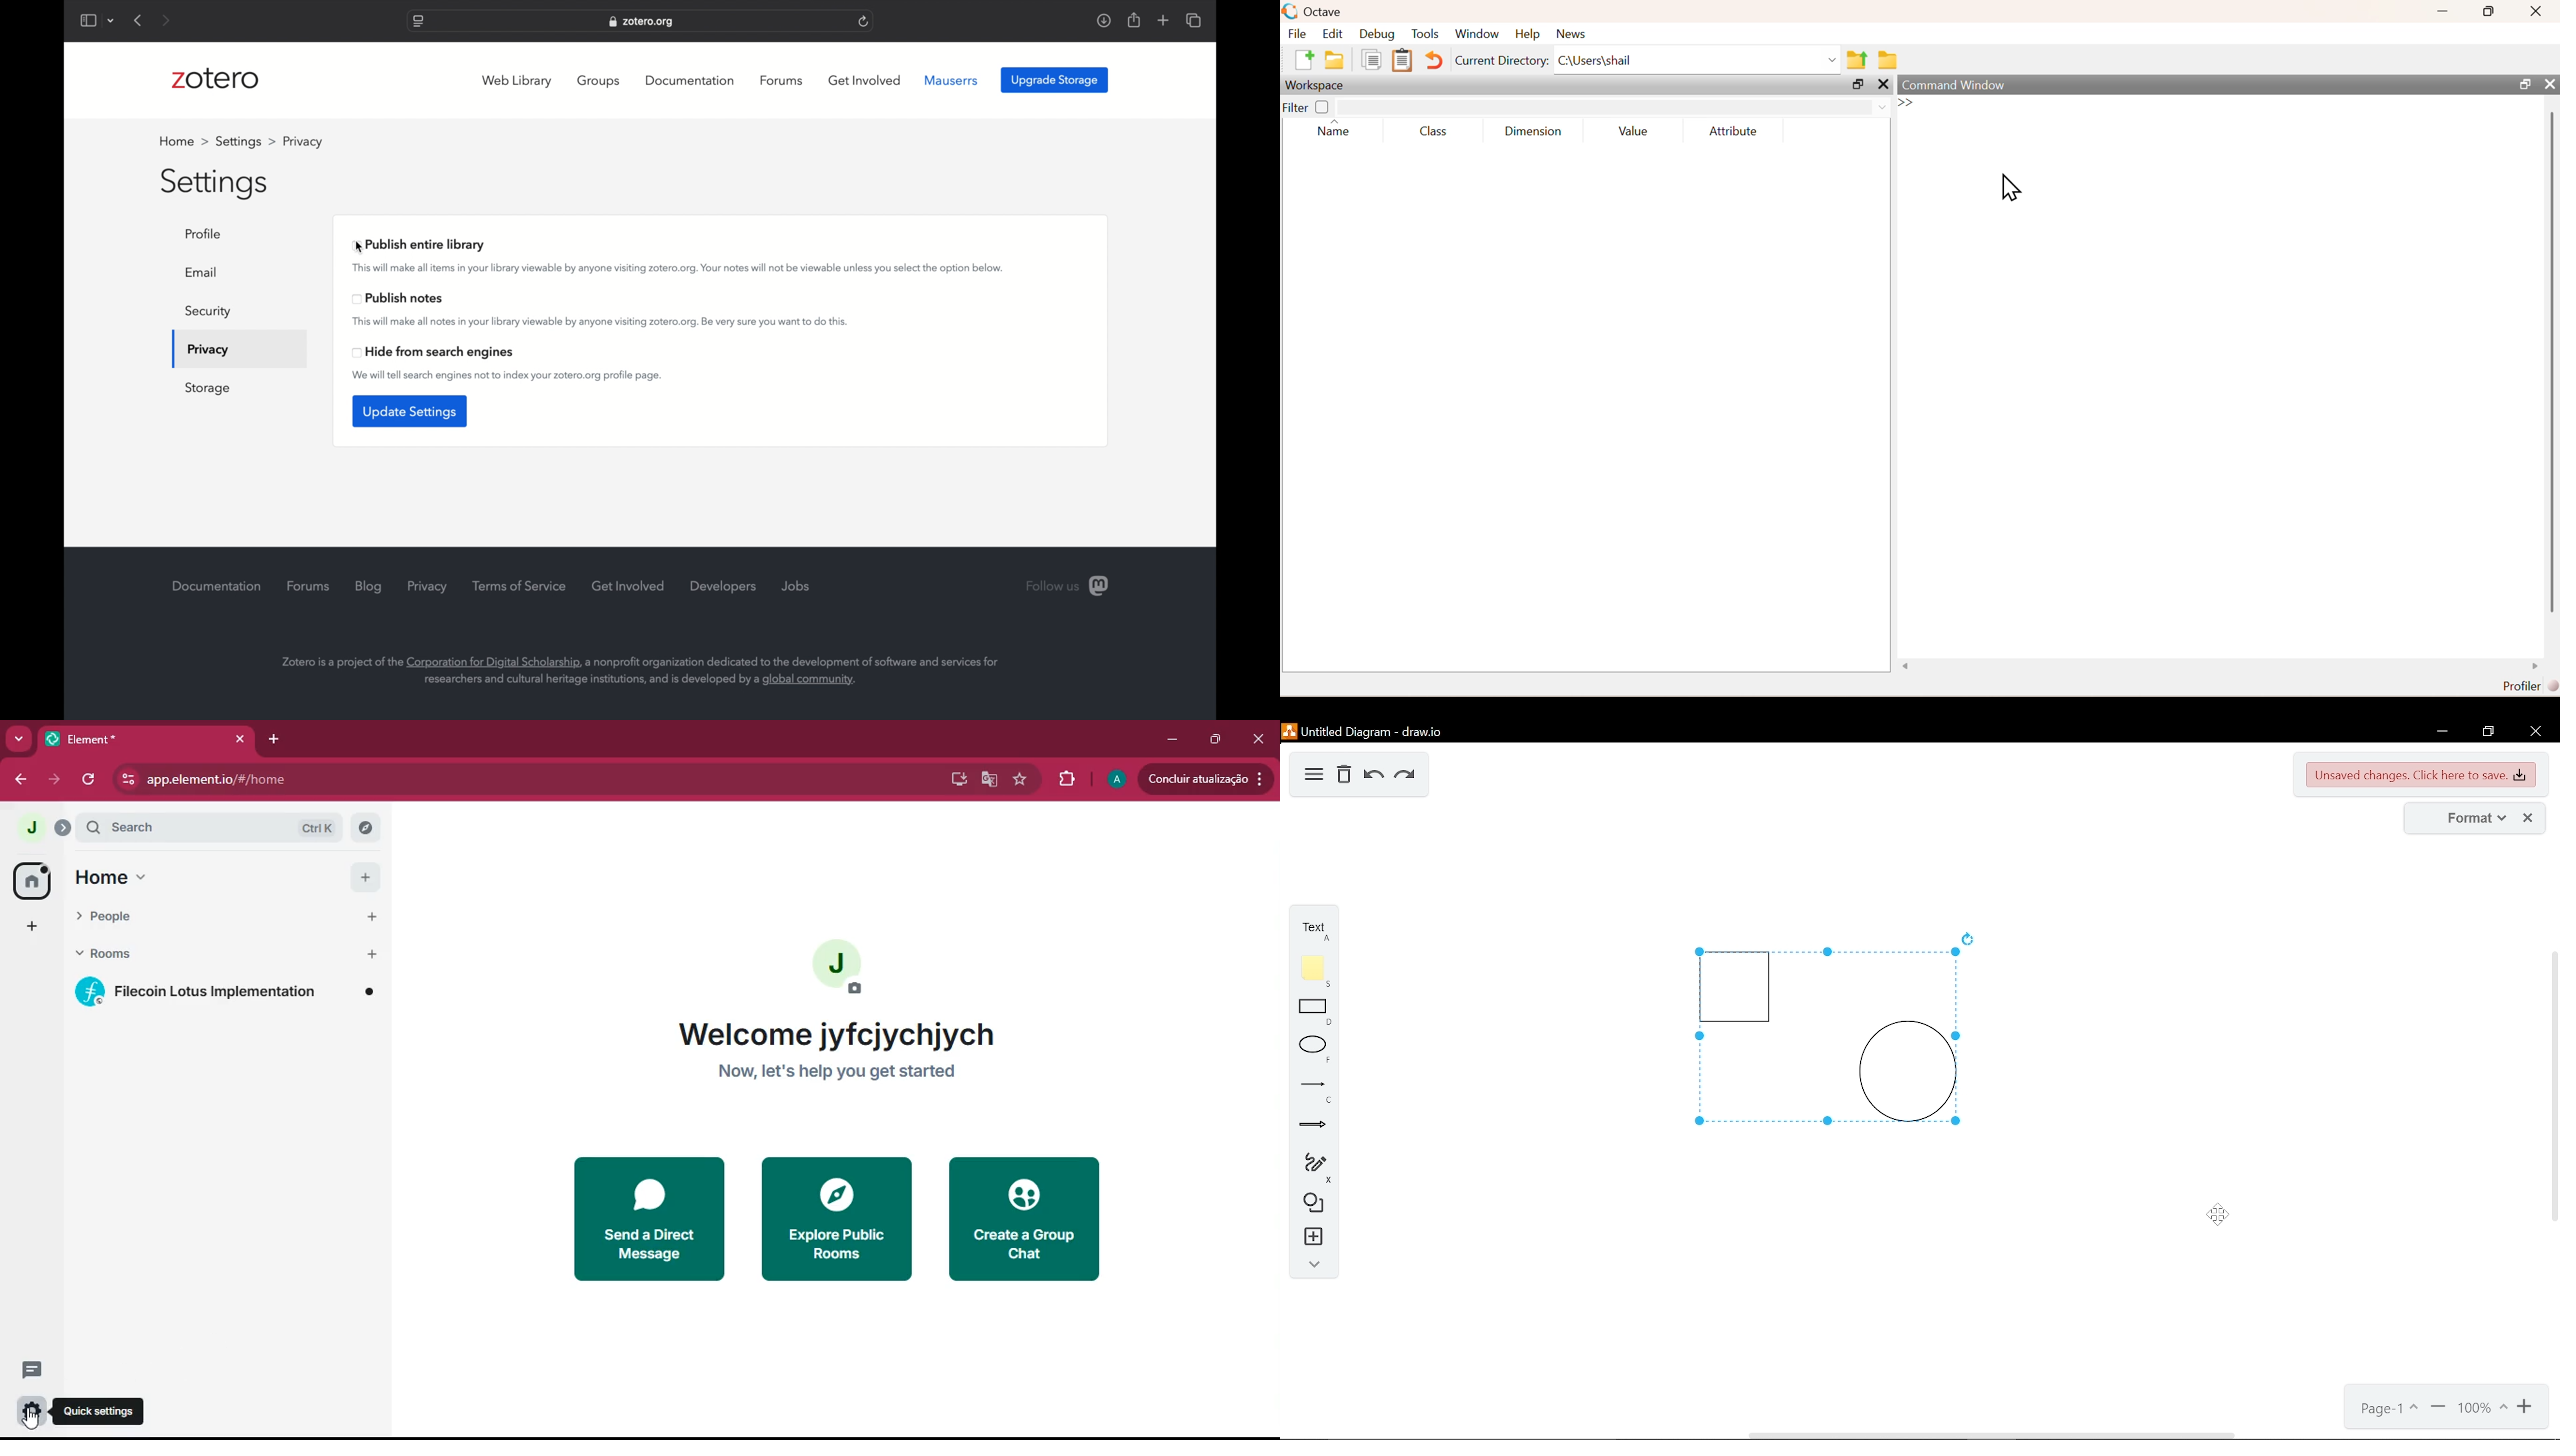 This screenshot has height=1456, width=2576. Describe the element at coordinates (31, 1420) in the screenshot. I see `cursor` at that location.